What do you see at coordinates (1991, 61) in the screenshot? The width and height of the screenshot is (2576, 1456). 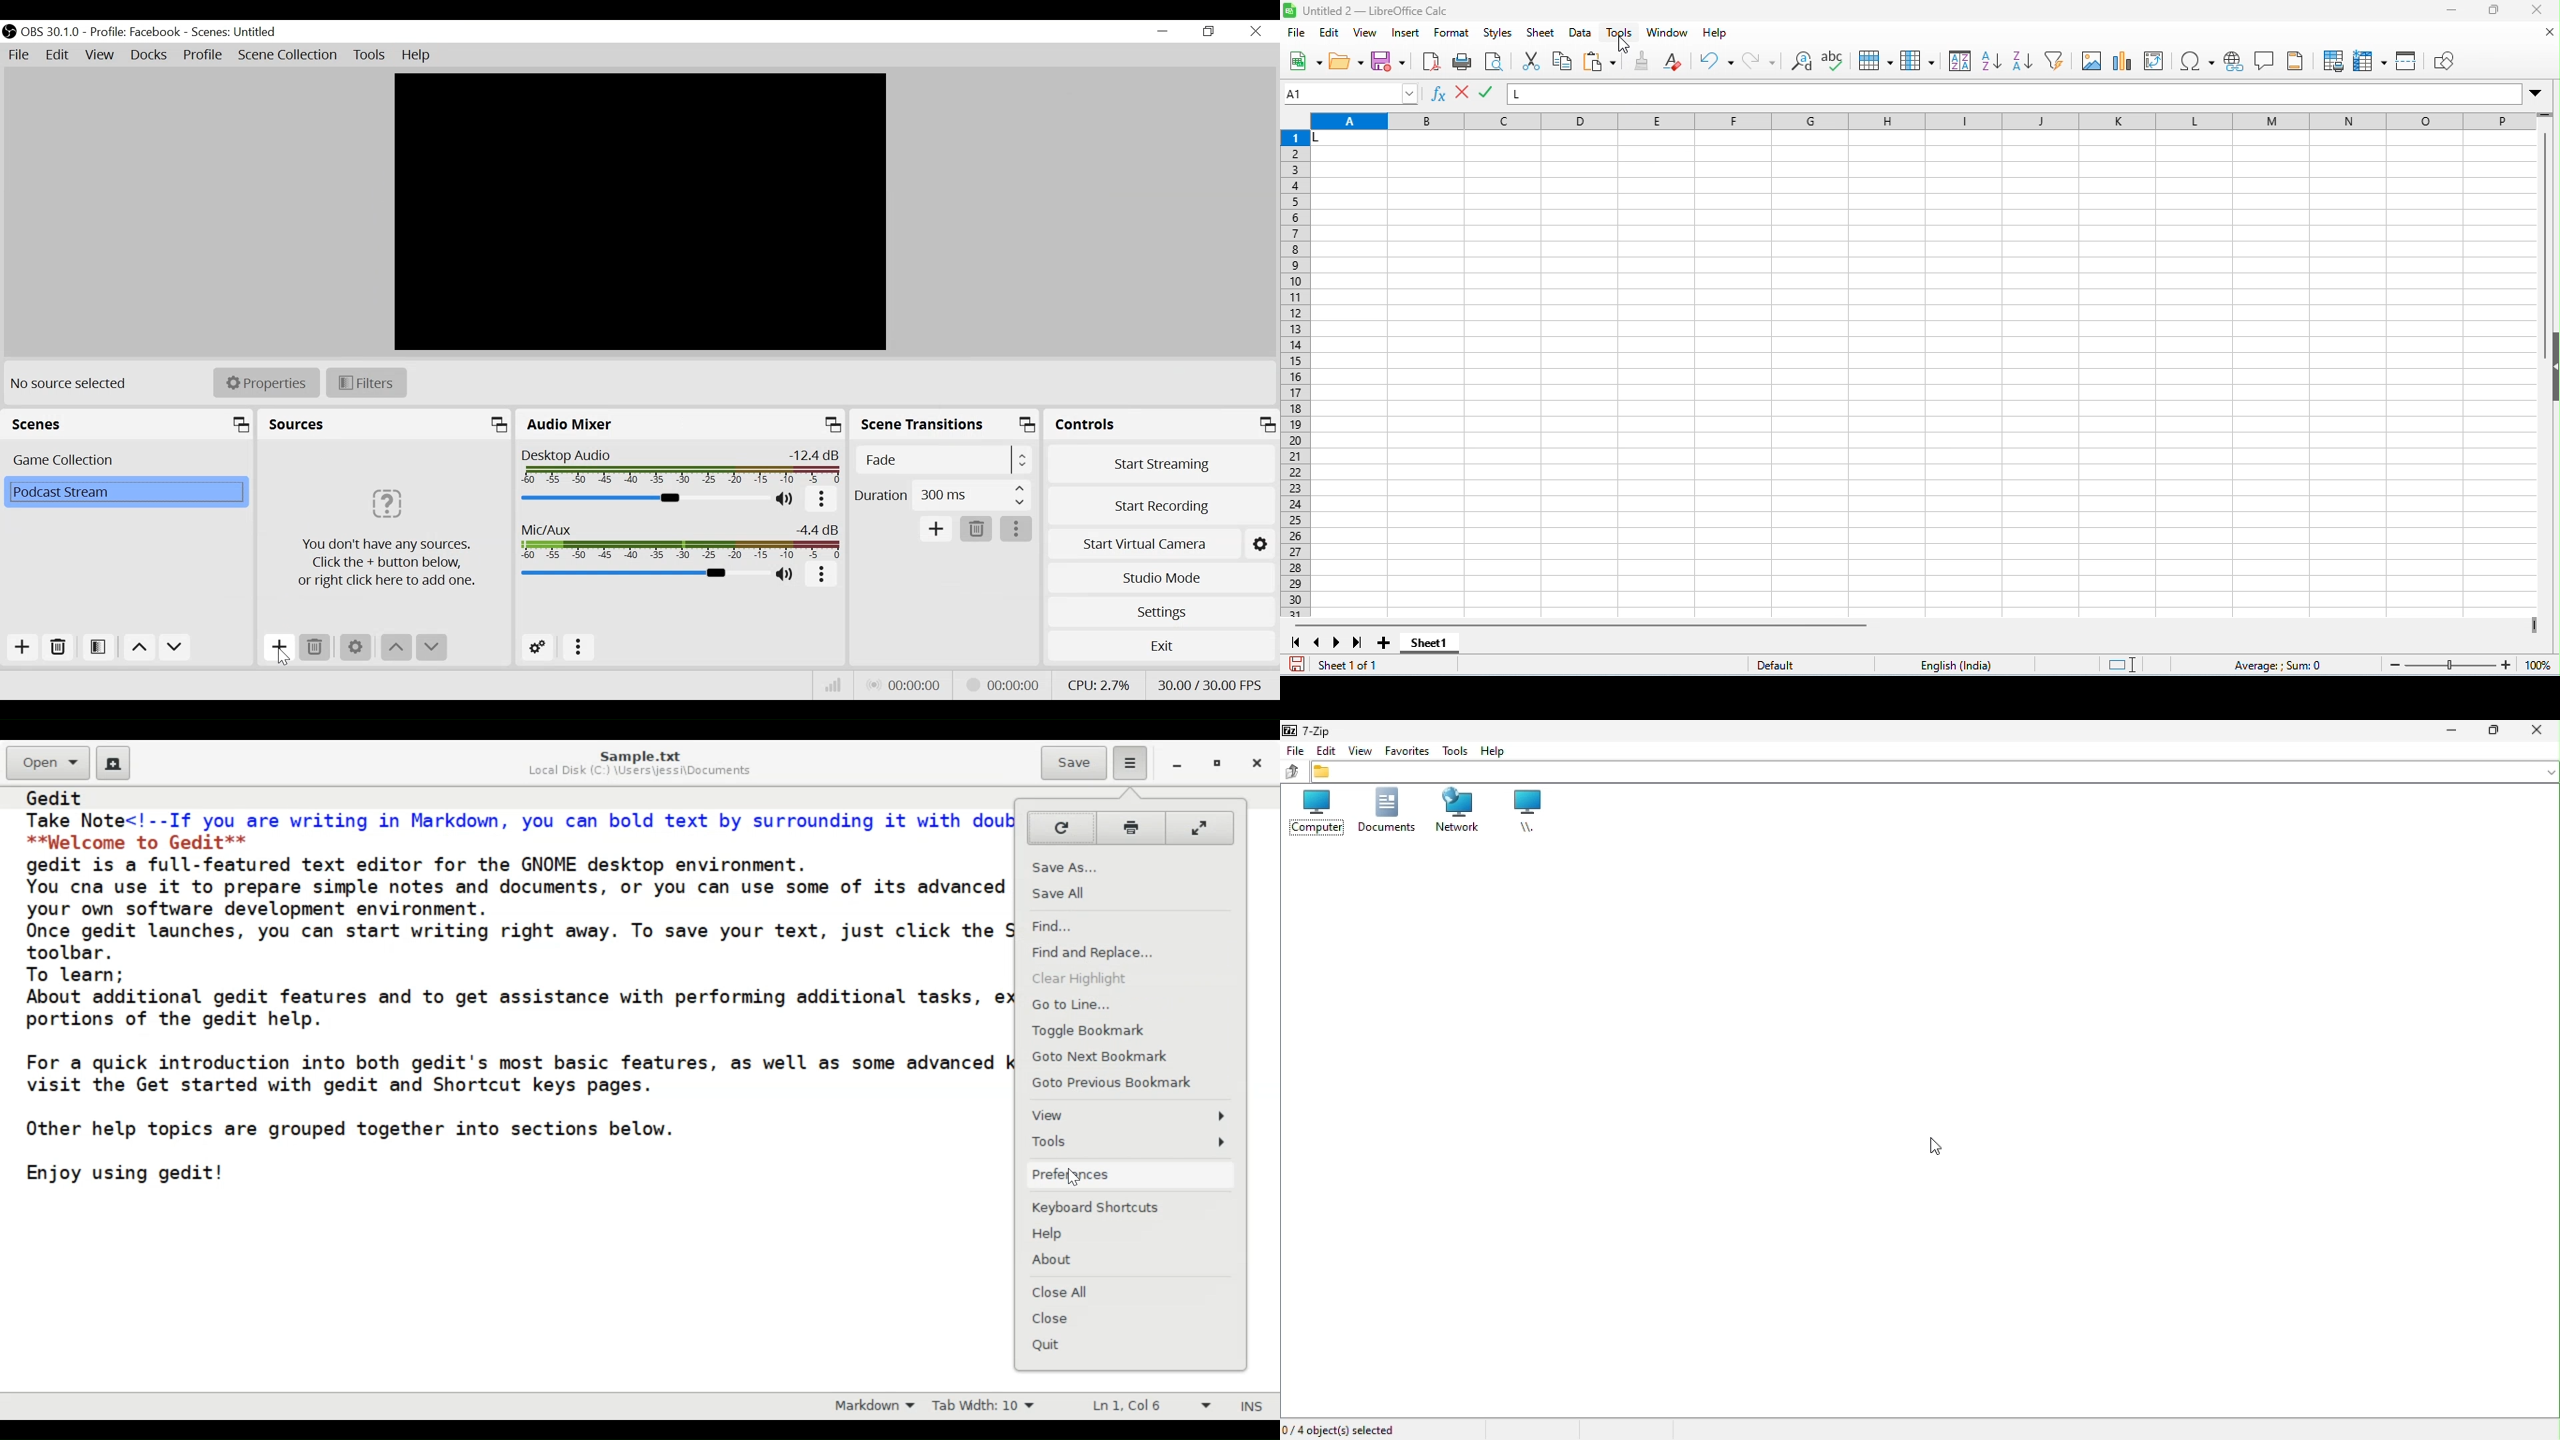 I see `sort ascending` at bounding box center [1991, 61].